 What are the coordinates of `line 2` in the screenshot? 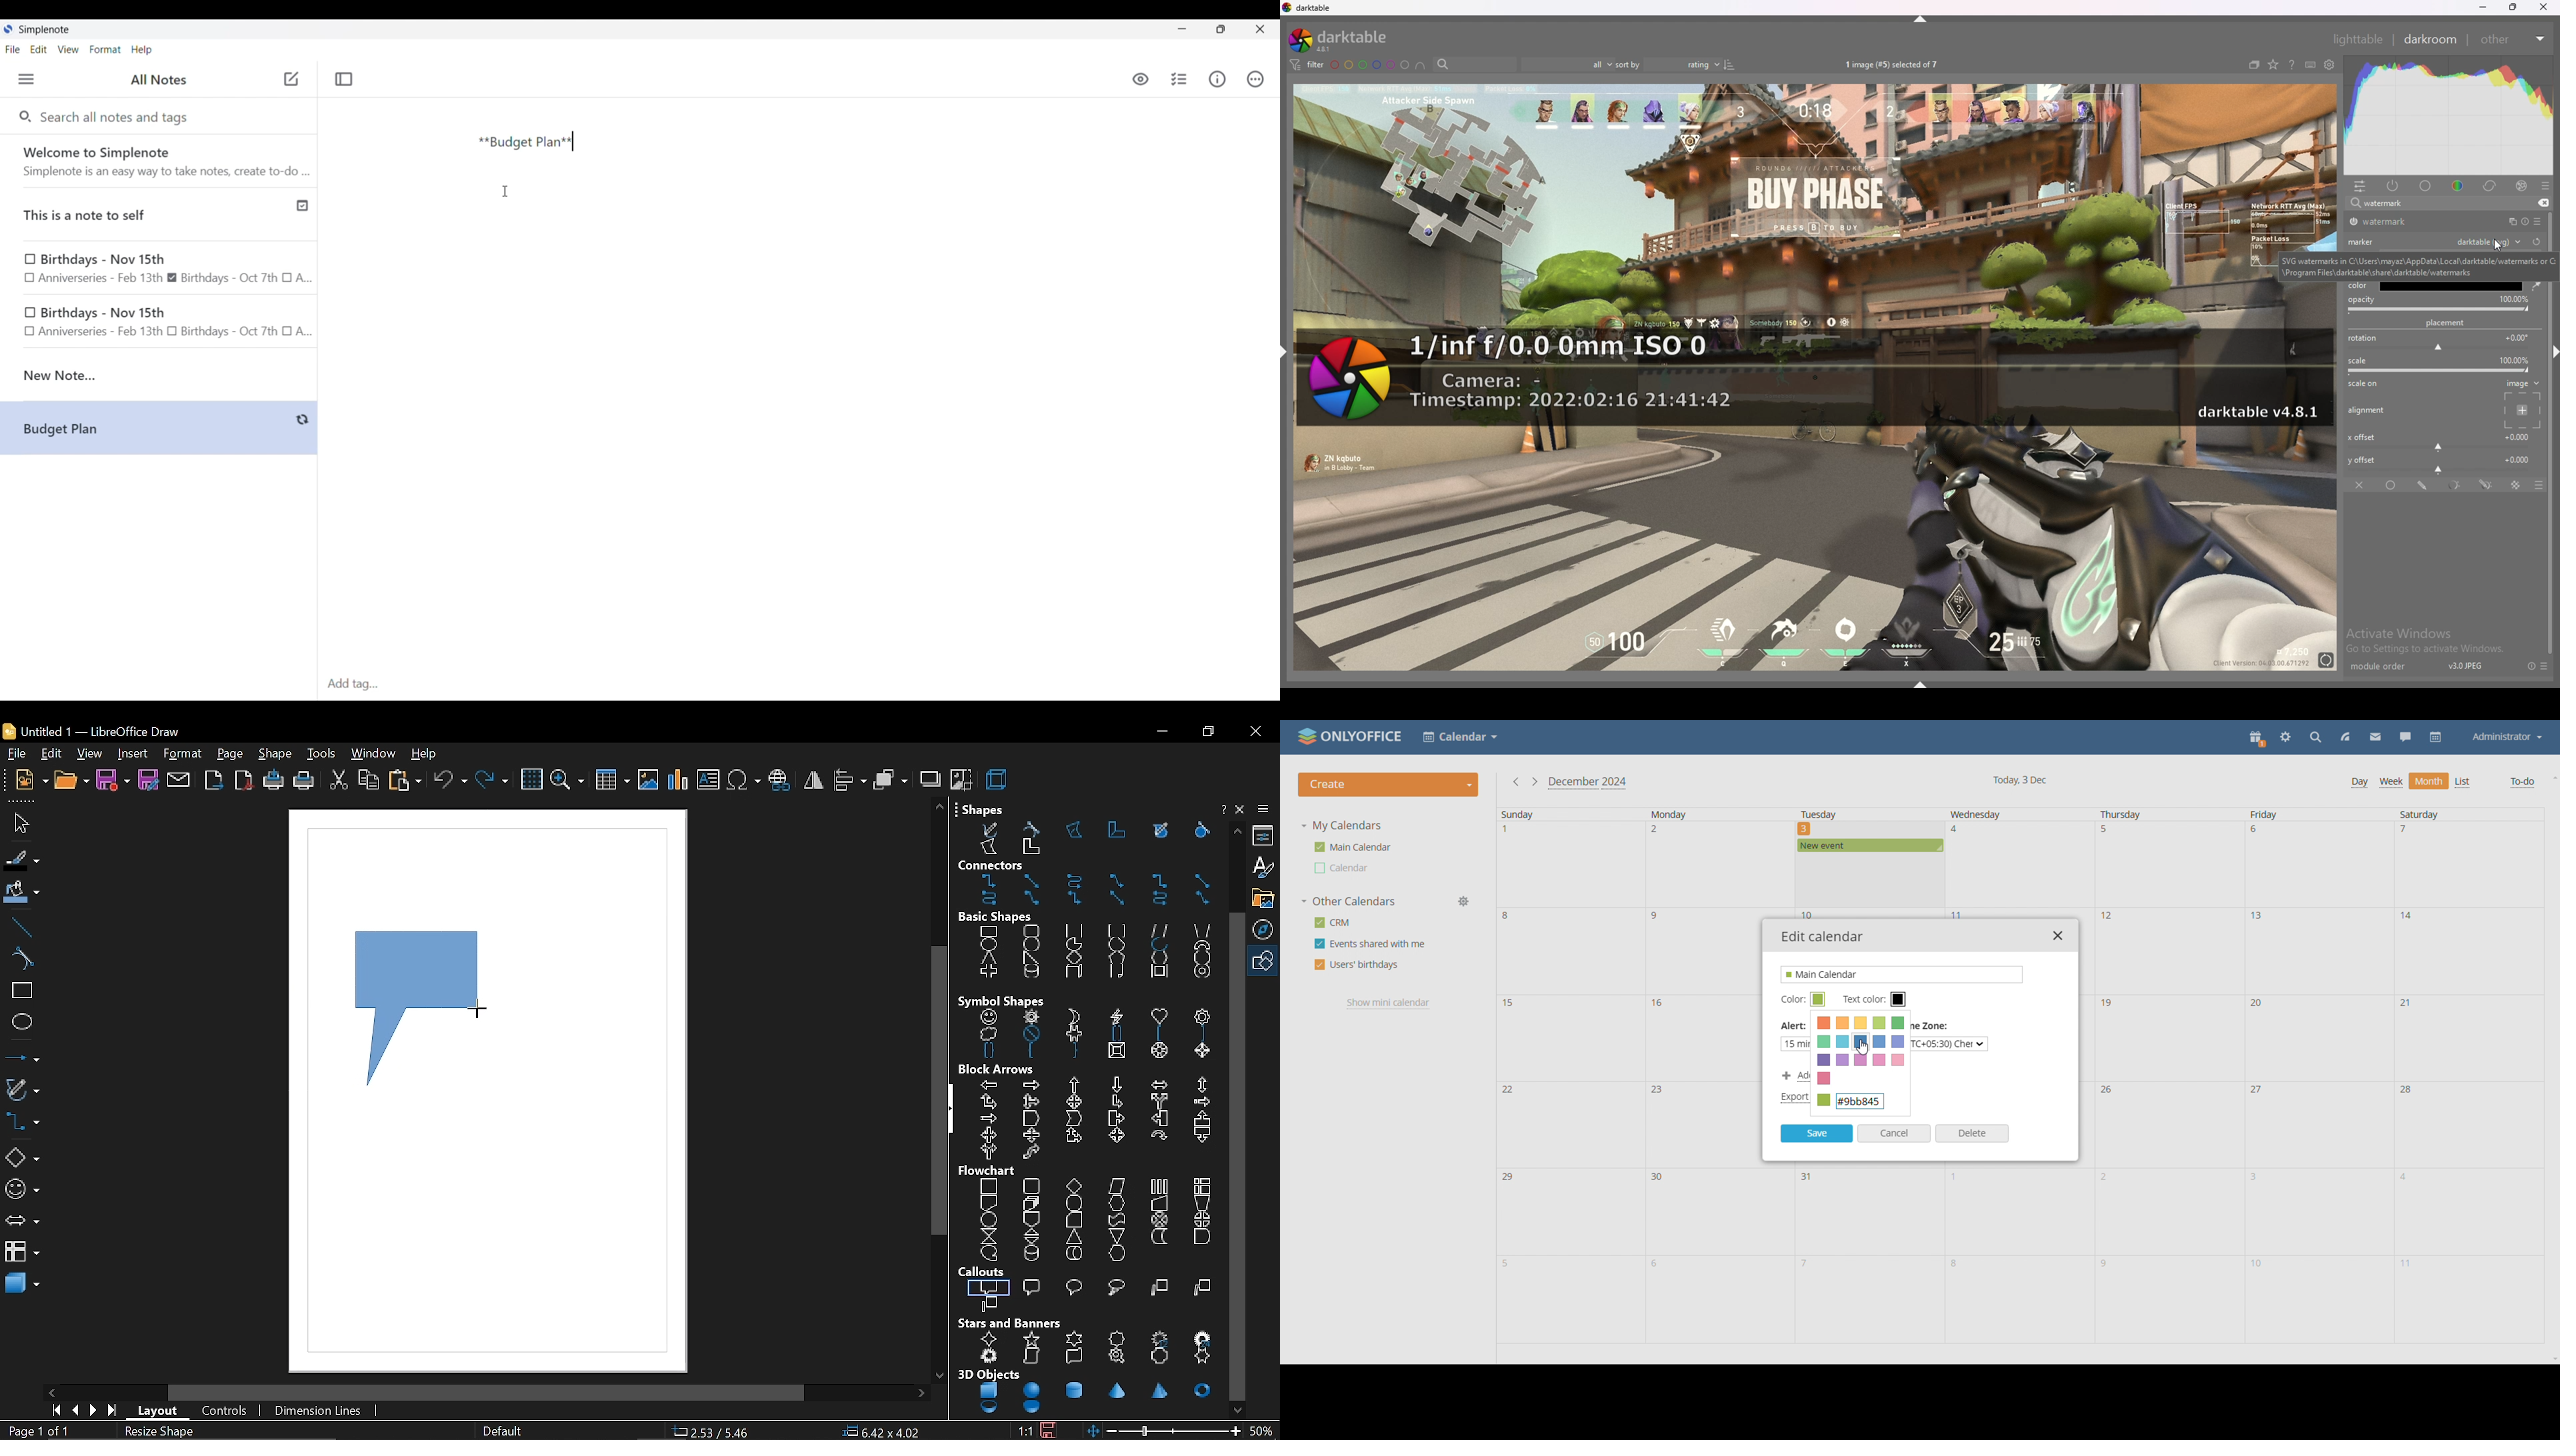 It's located at (1203, 1289).